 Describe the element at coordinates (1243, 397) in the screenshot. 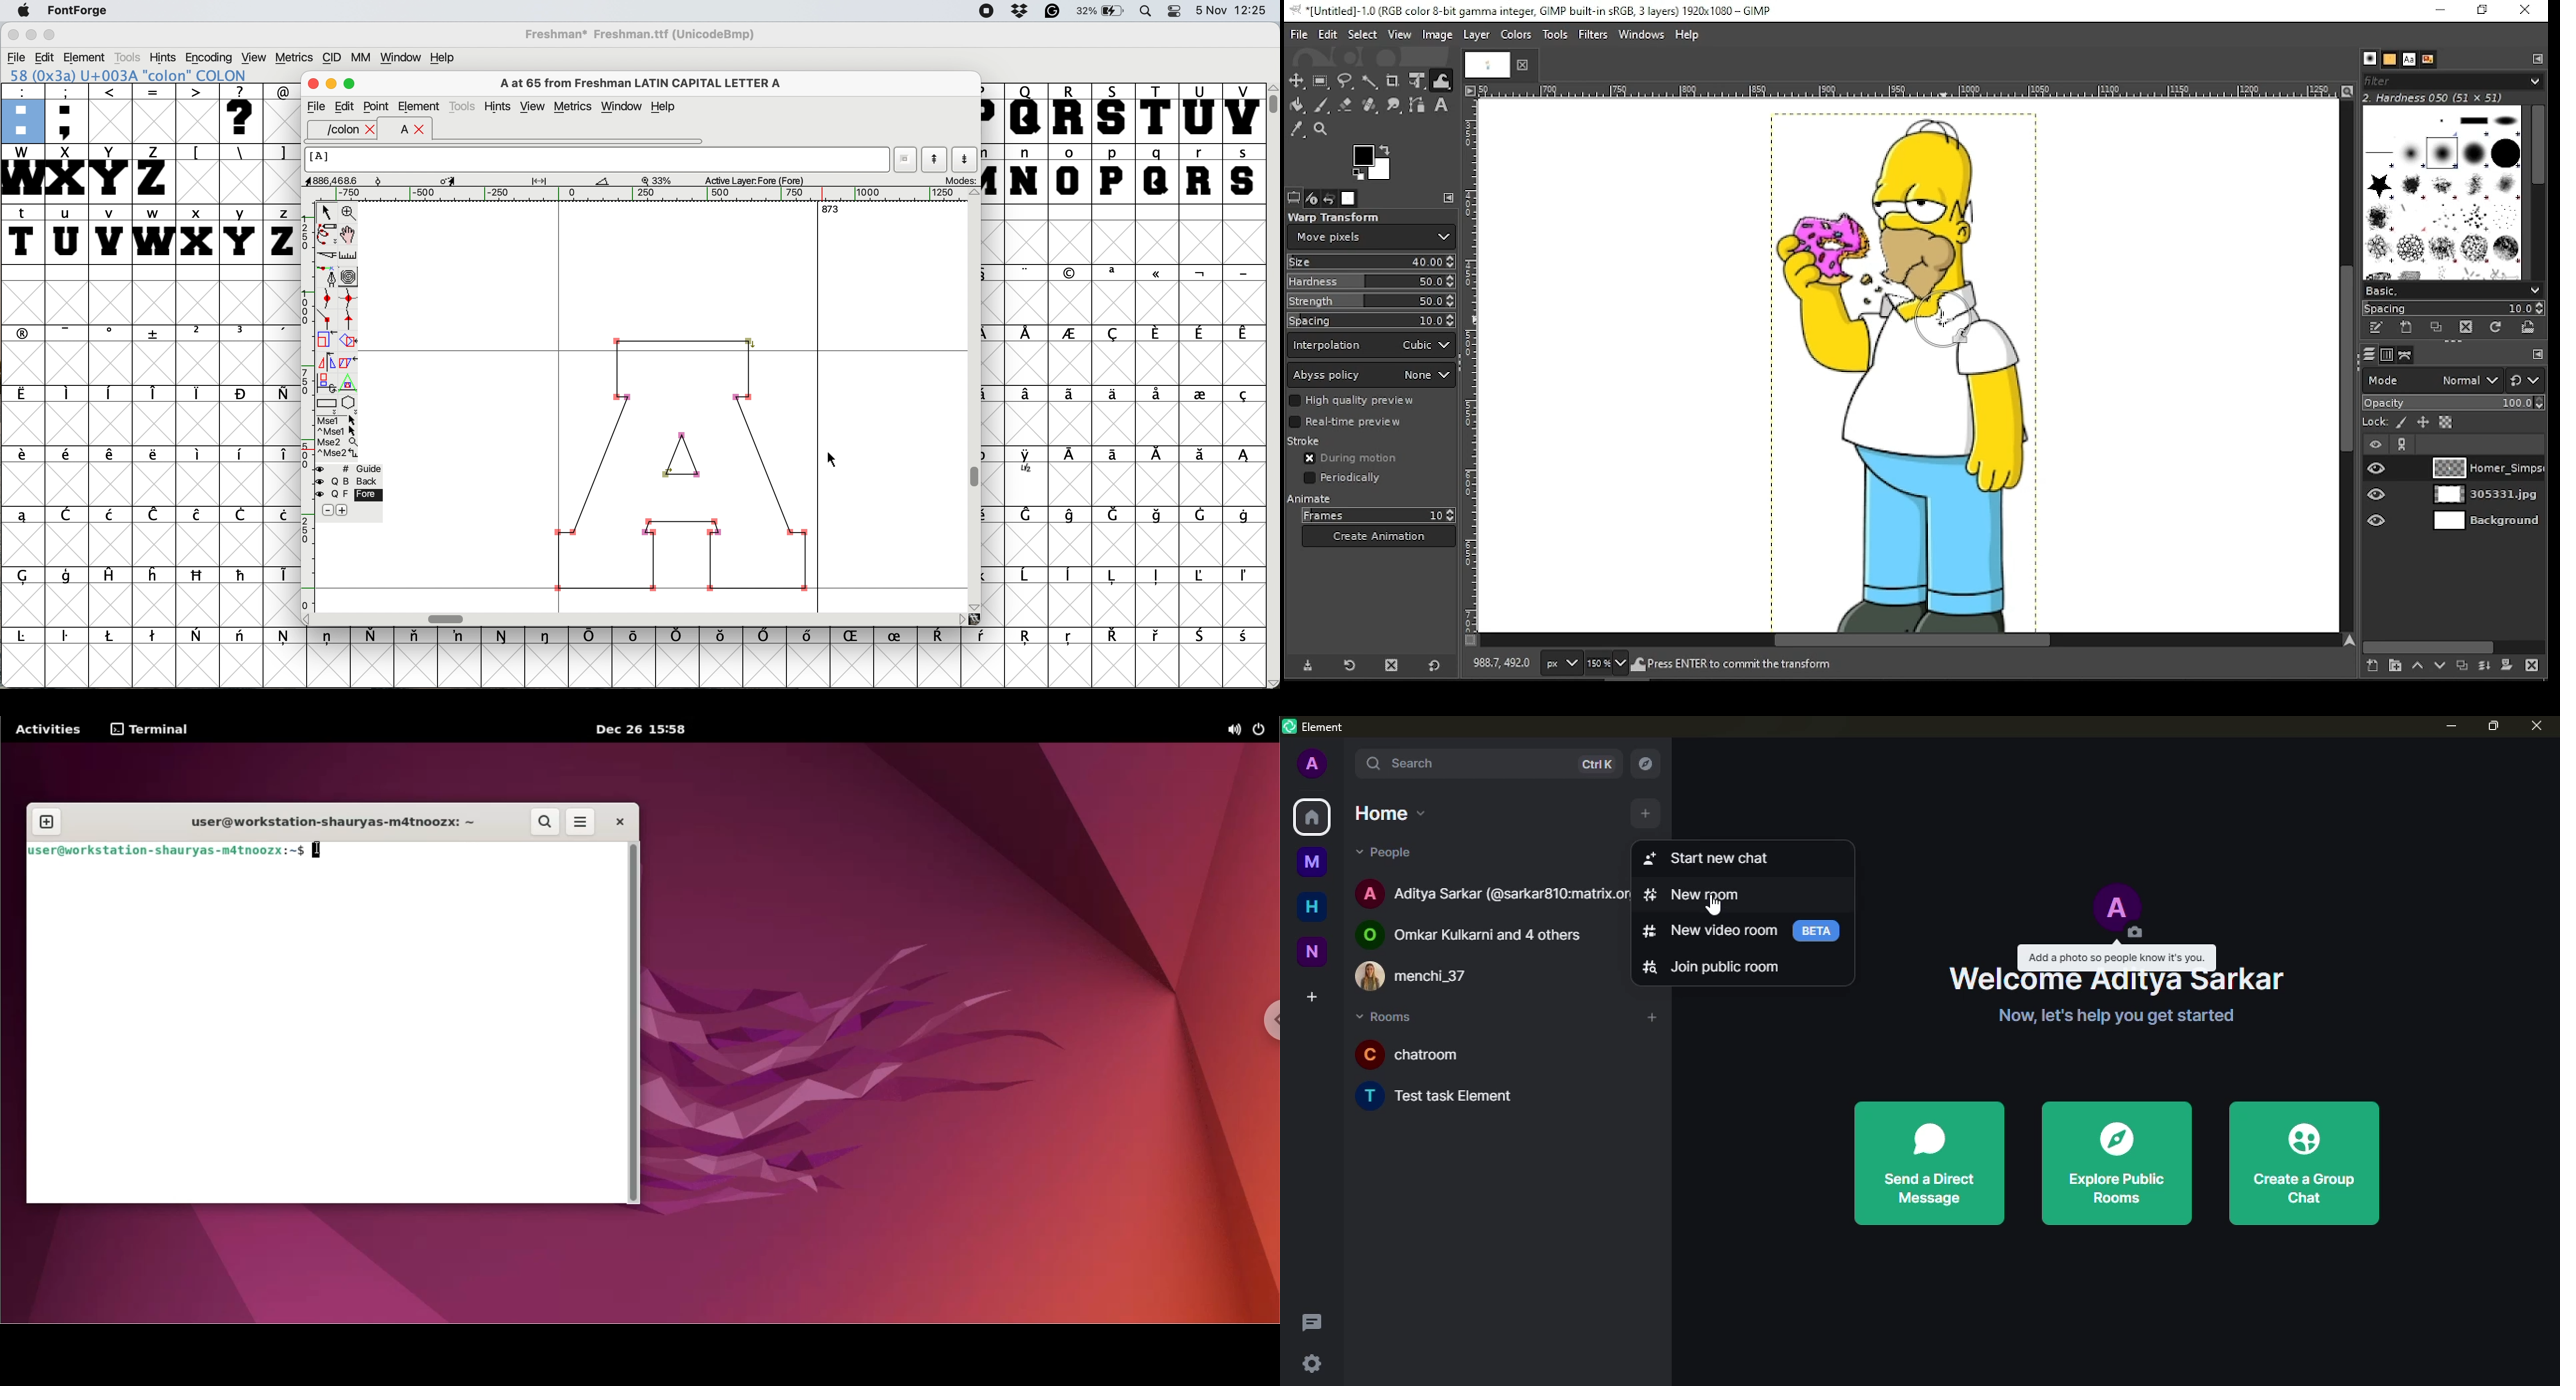

I see `symbol` at that location.